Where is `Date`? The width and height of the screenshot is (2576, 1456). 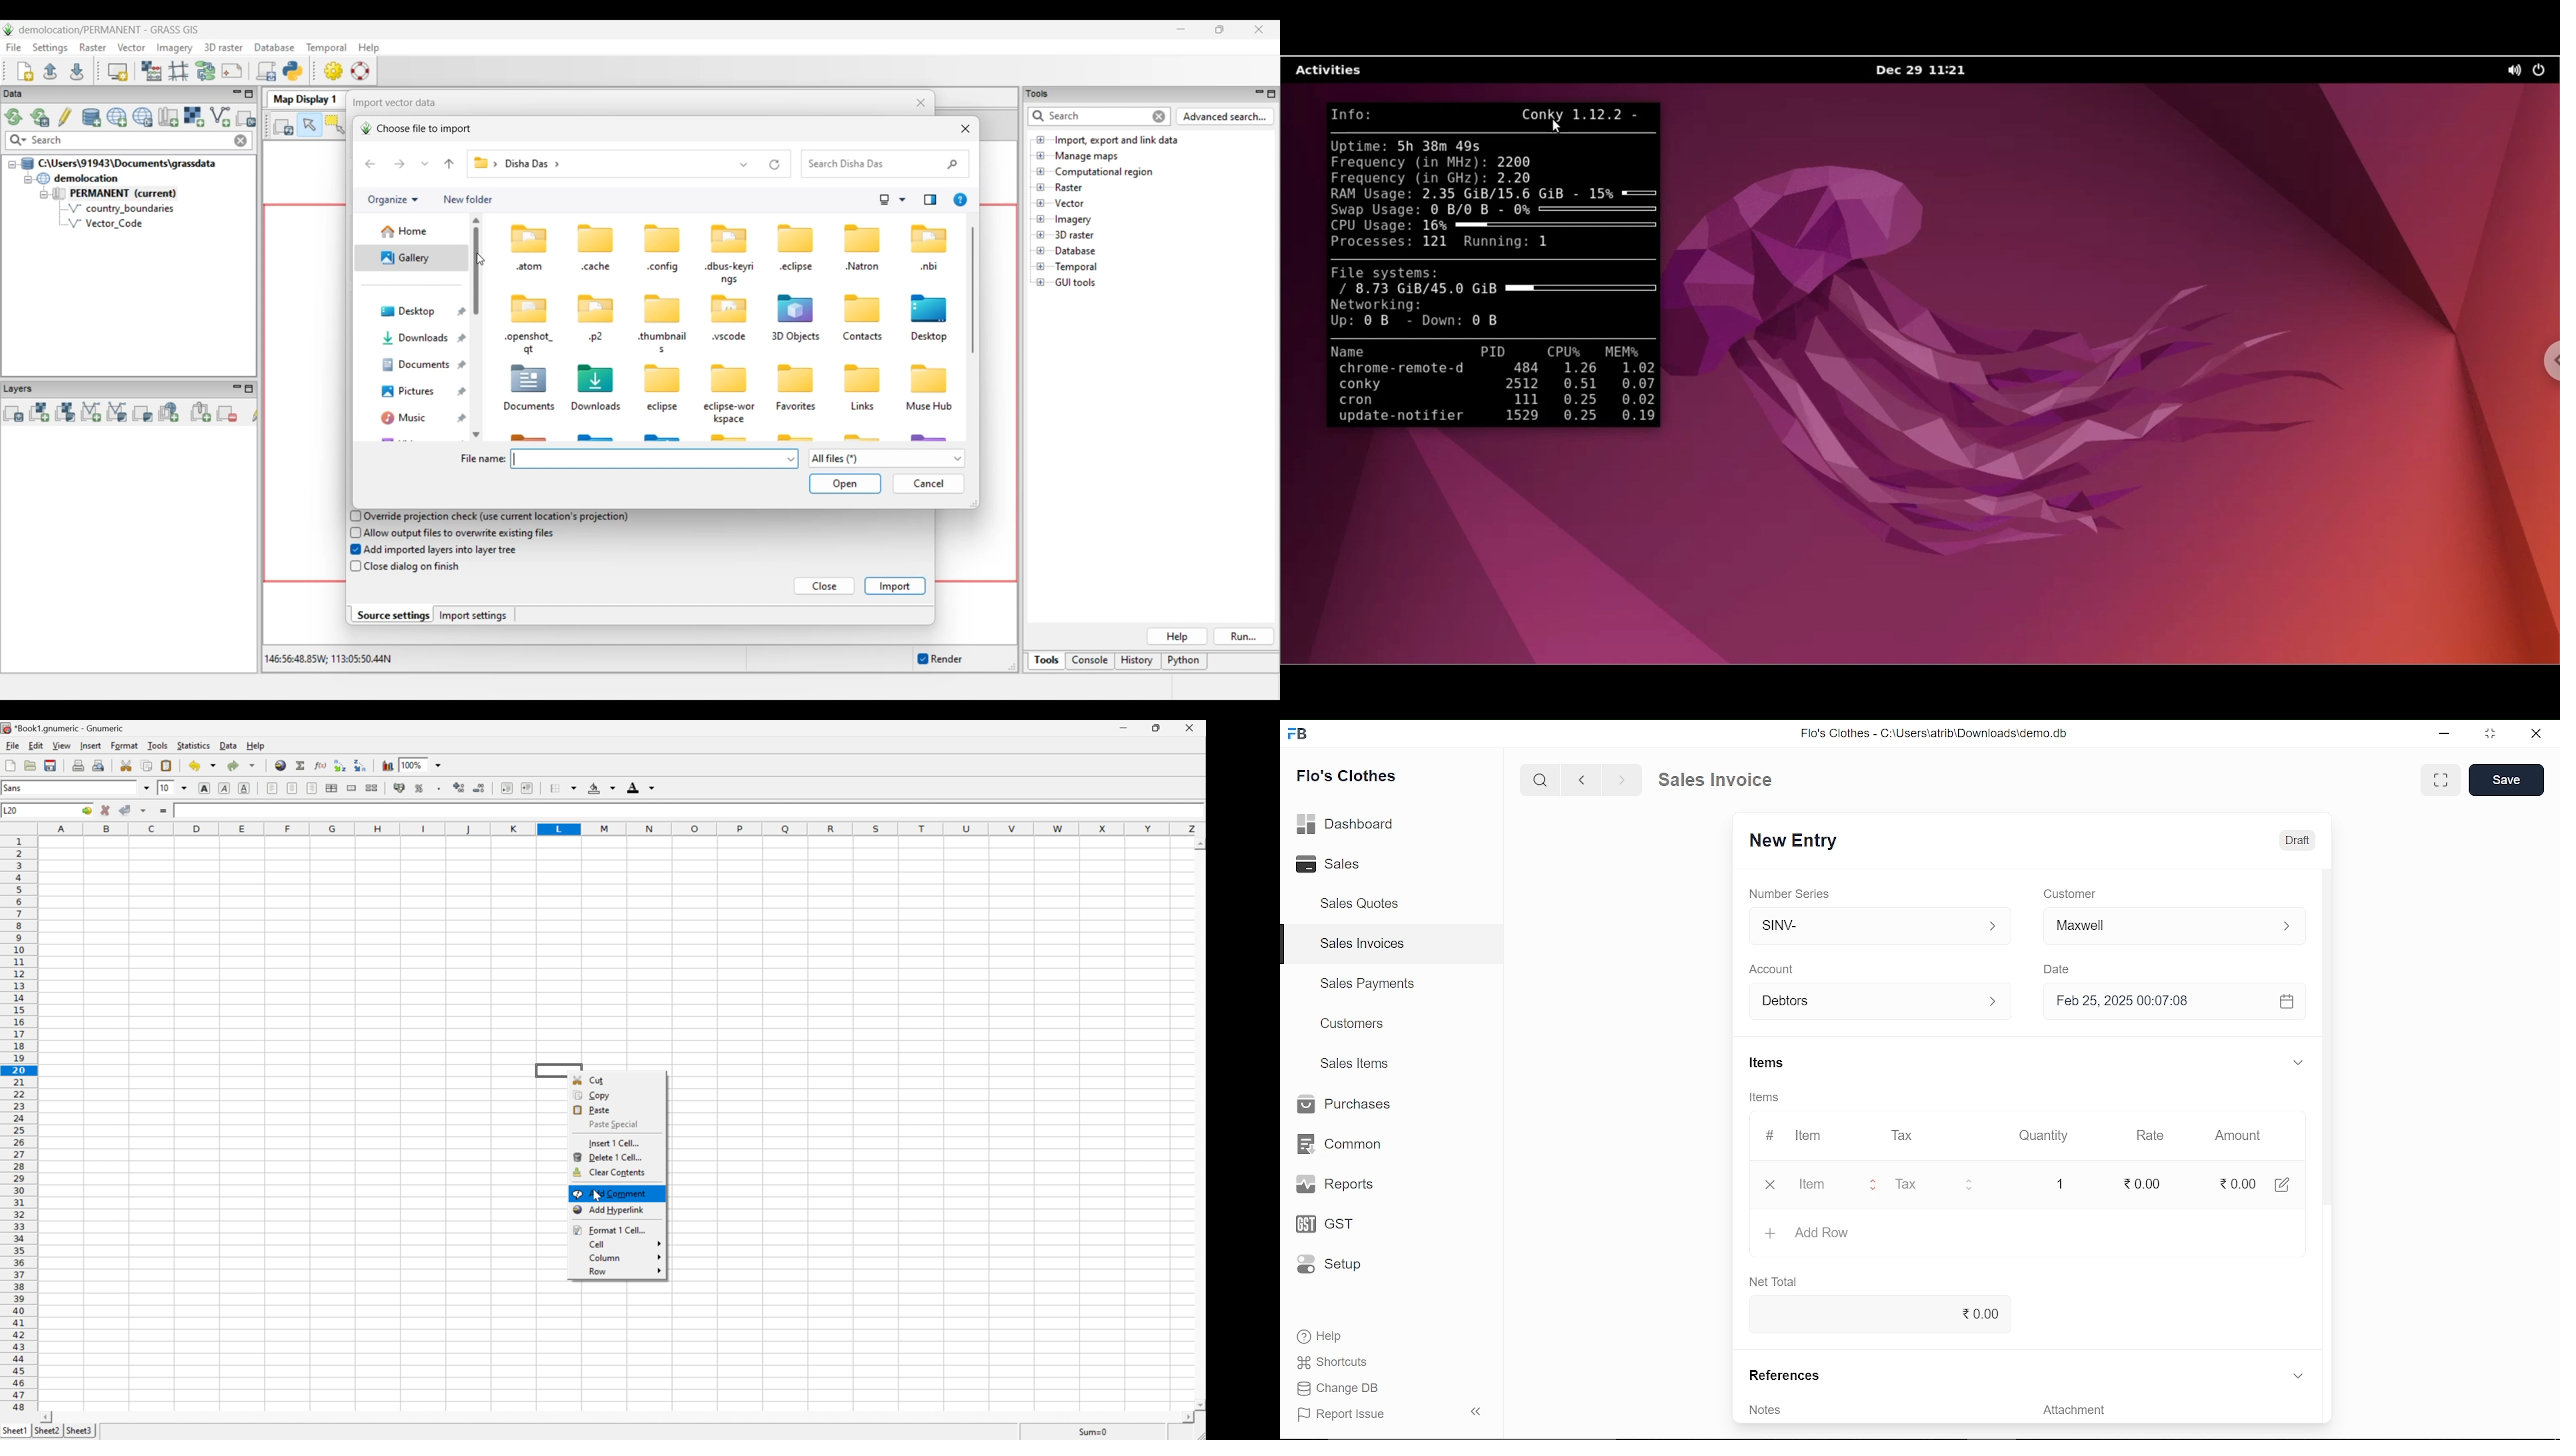
Date is located at coordinates (2060, 969).